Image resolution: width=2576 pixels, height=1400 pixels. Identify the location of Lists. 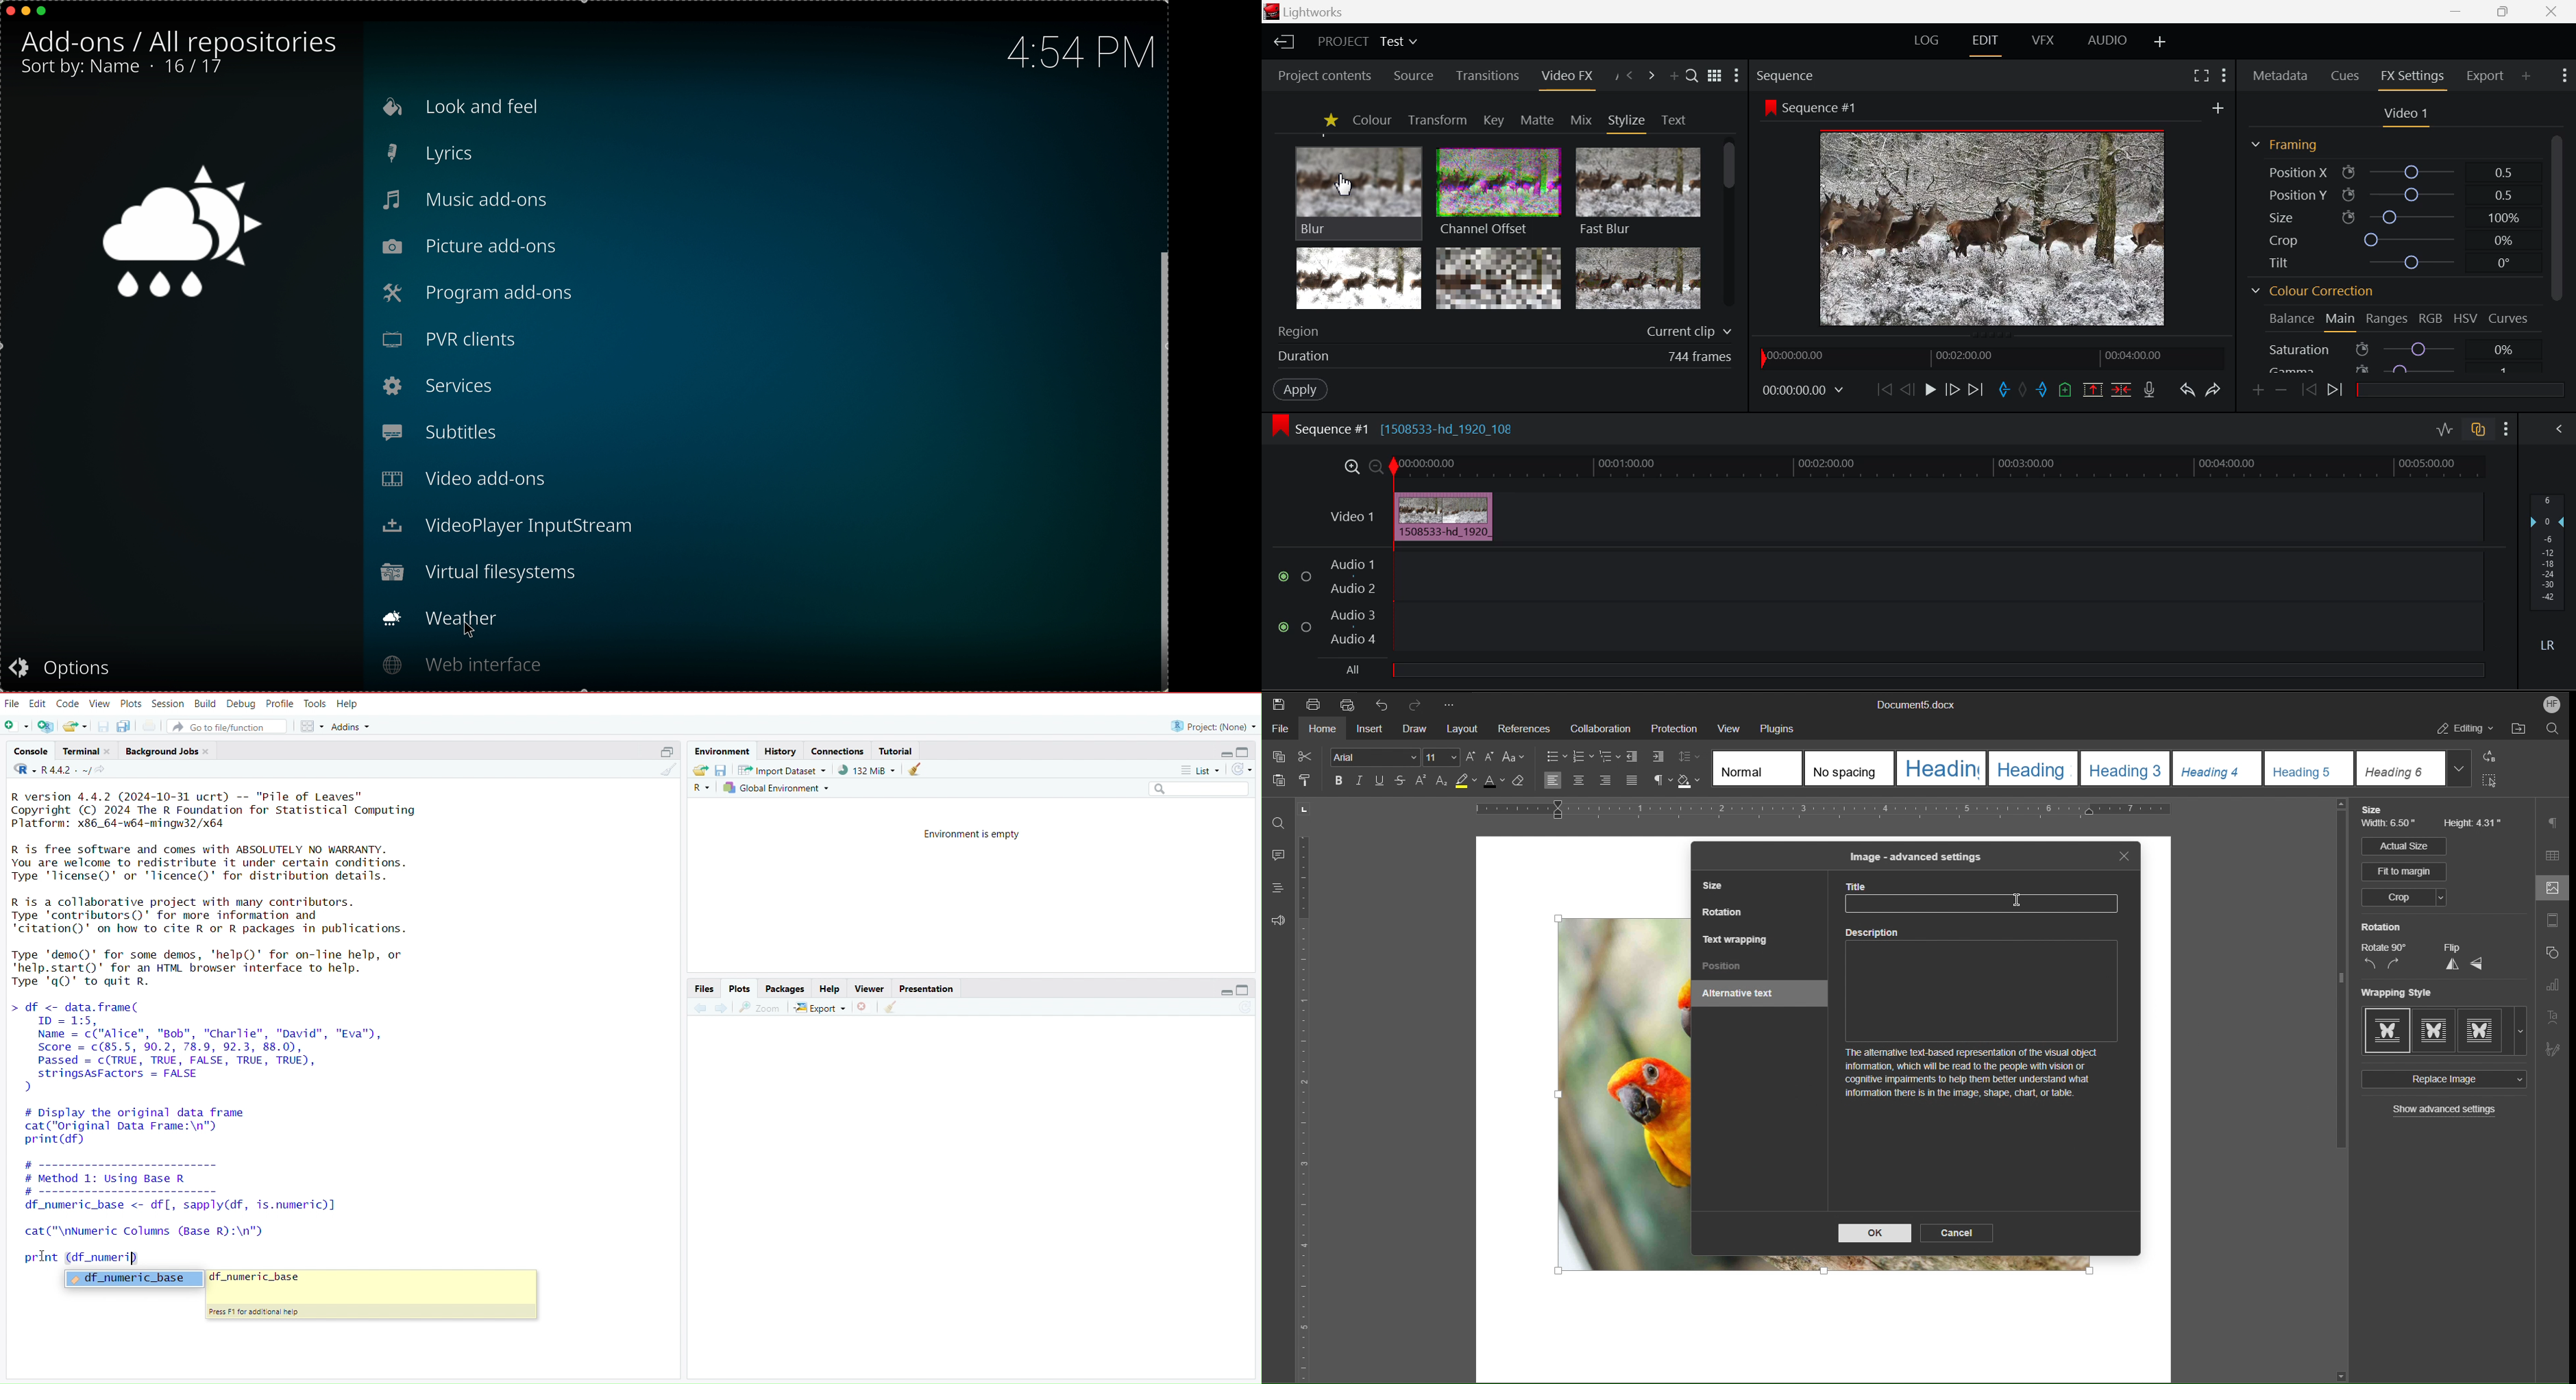
(1583, 756).